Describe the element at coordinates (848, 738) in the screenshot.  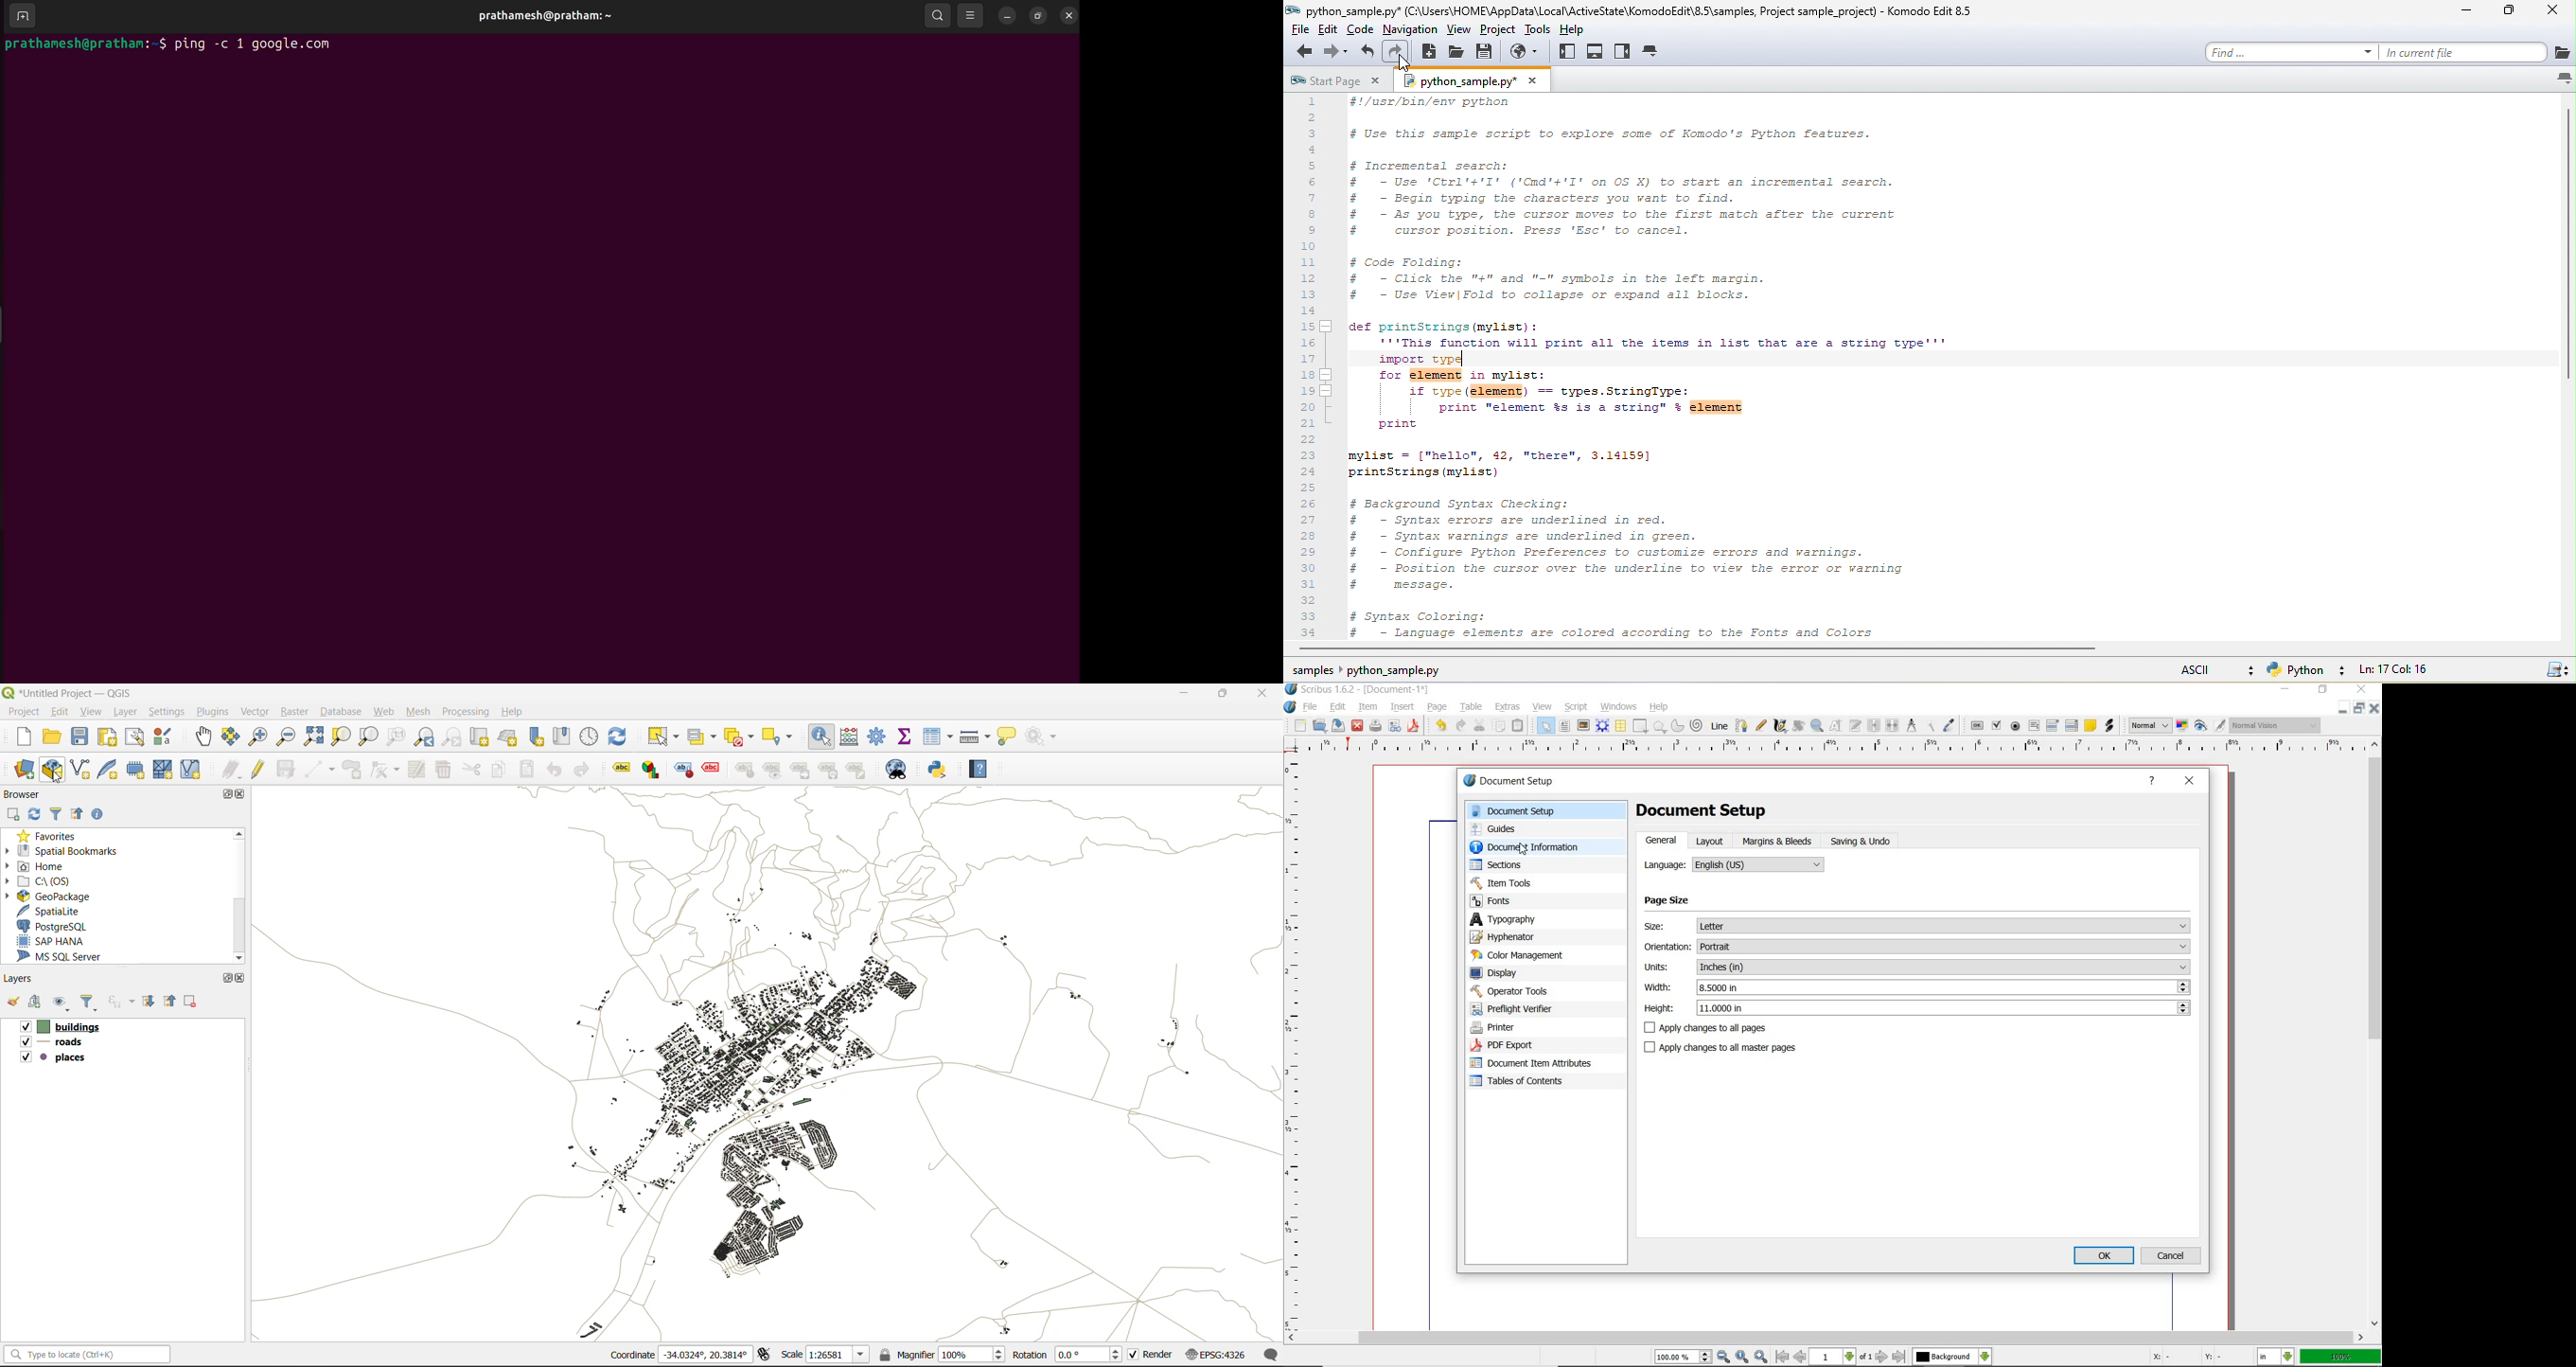
I see `calculator` at that location.